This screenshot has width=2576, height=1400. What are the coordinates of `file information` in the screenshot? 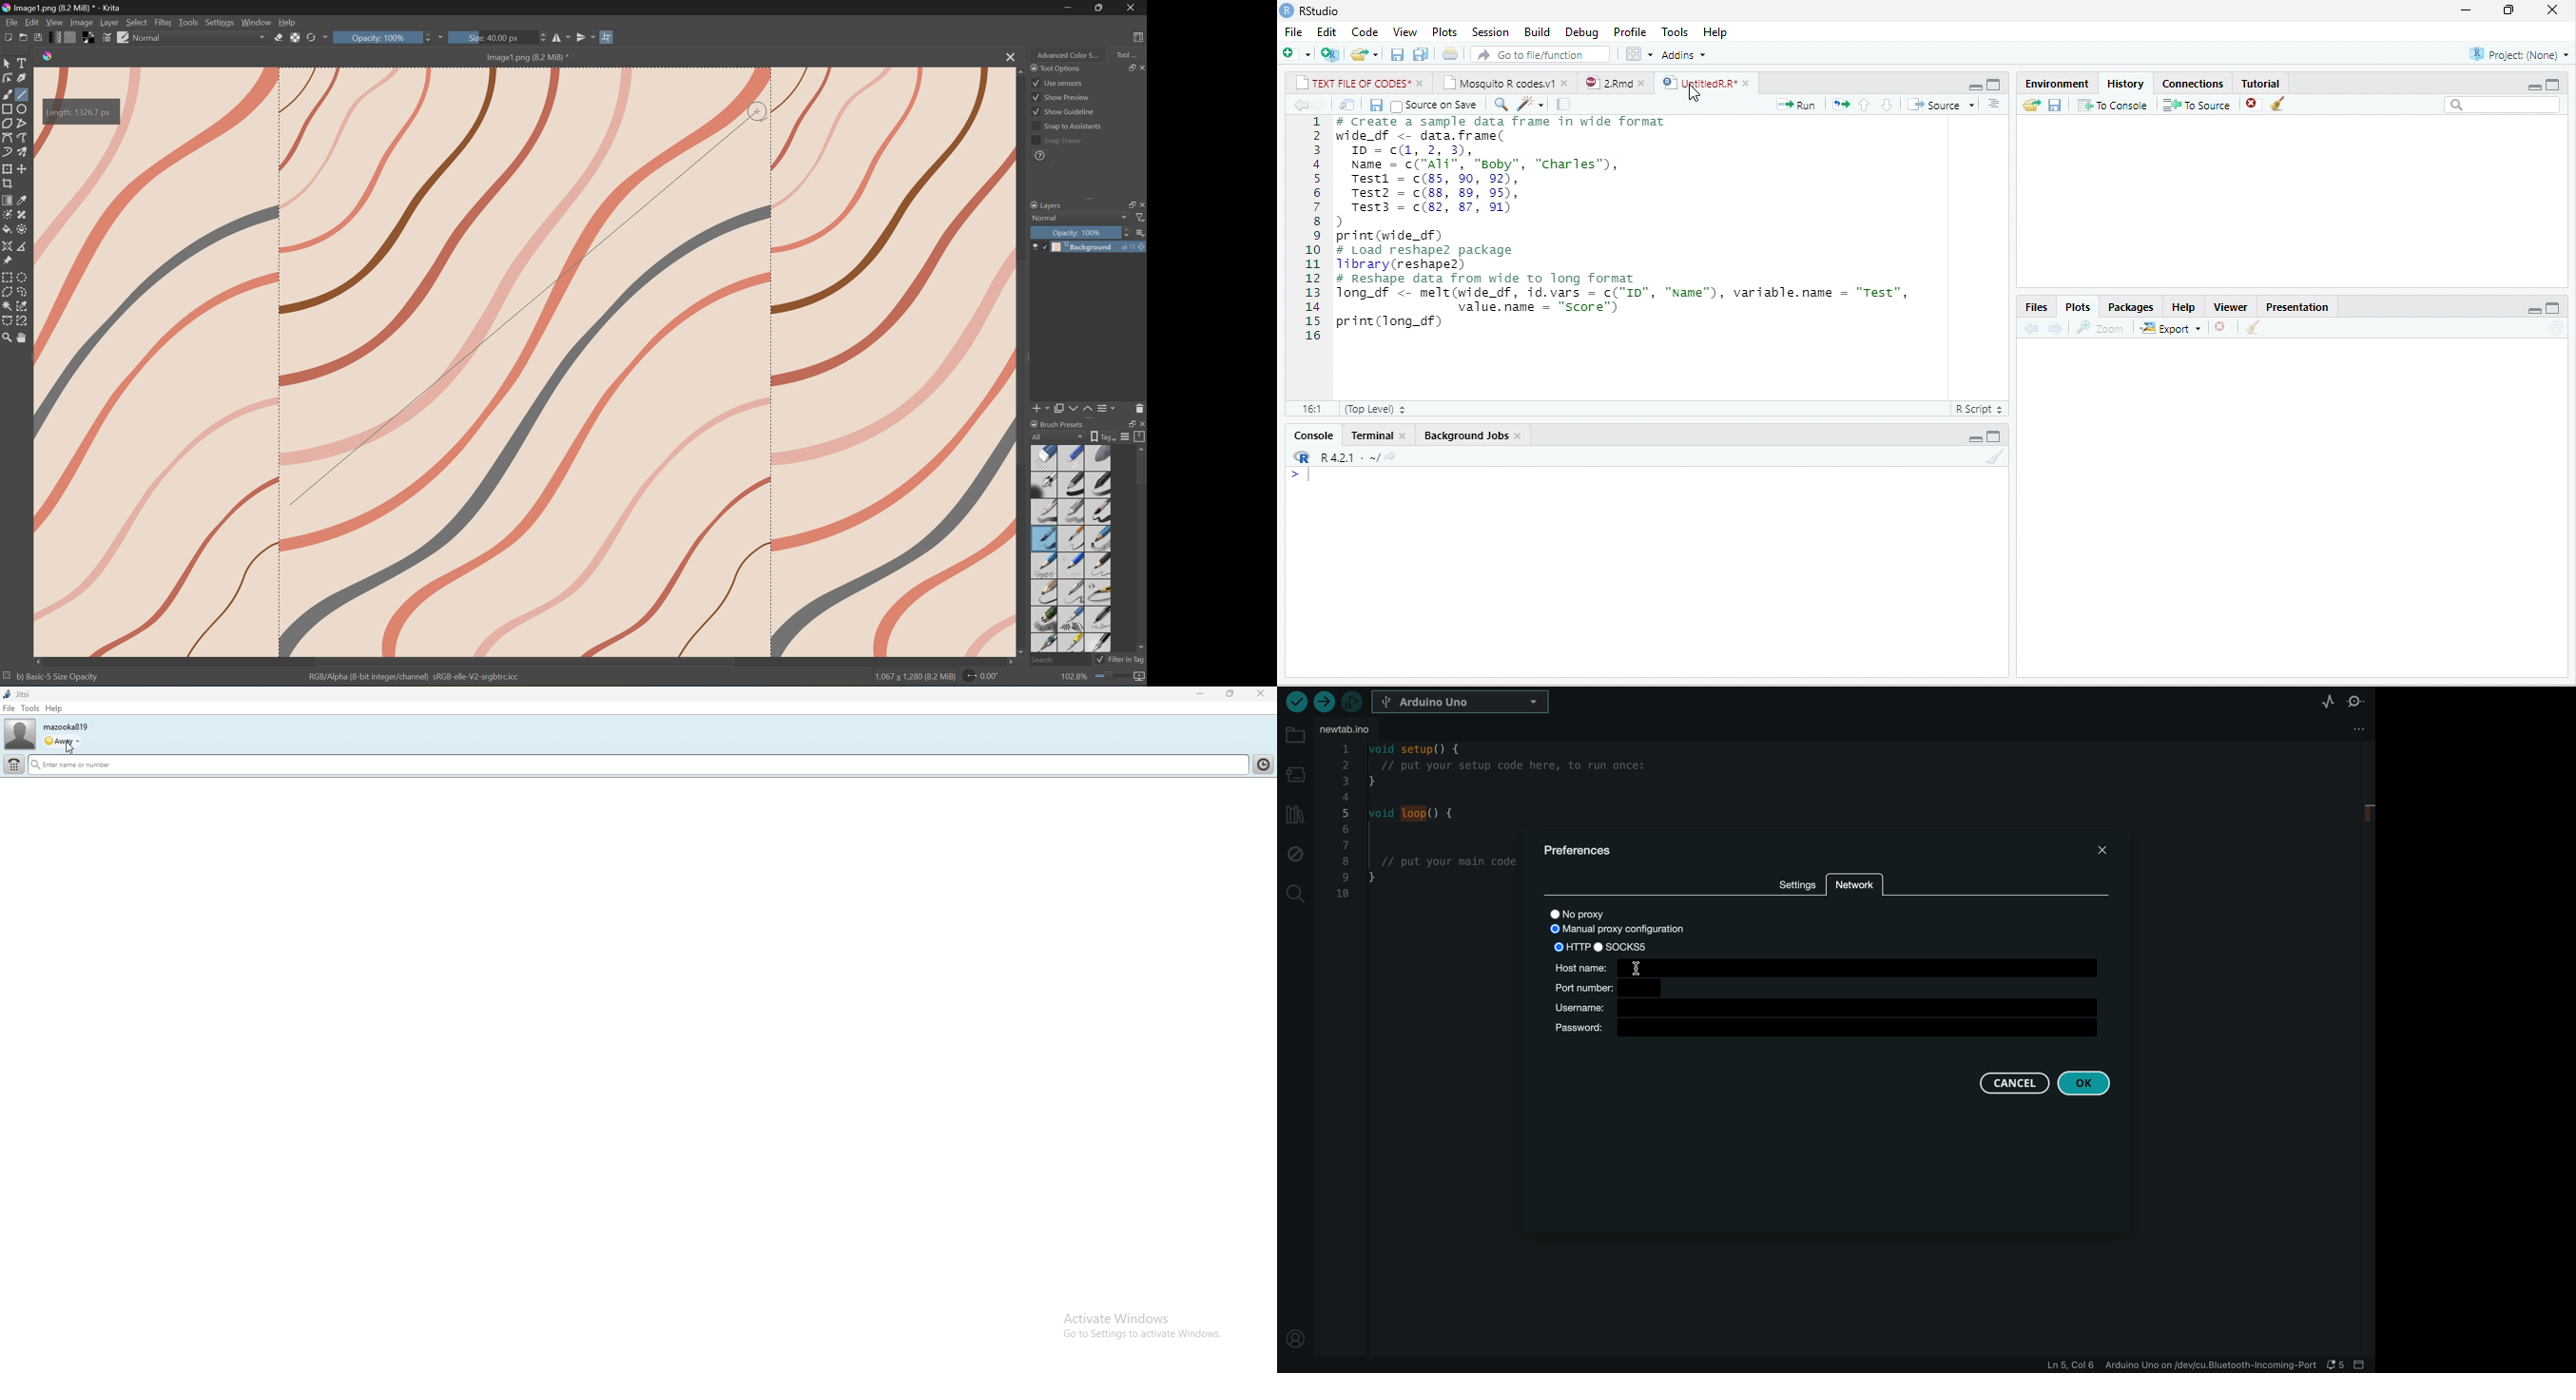 It's located at (2180, 1365).